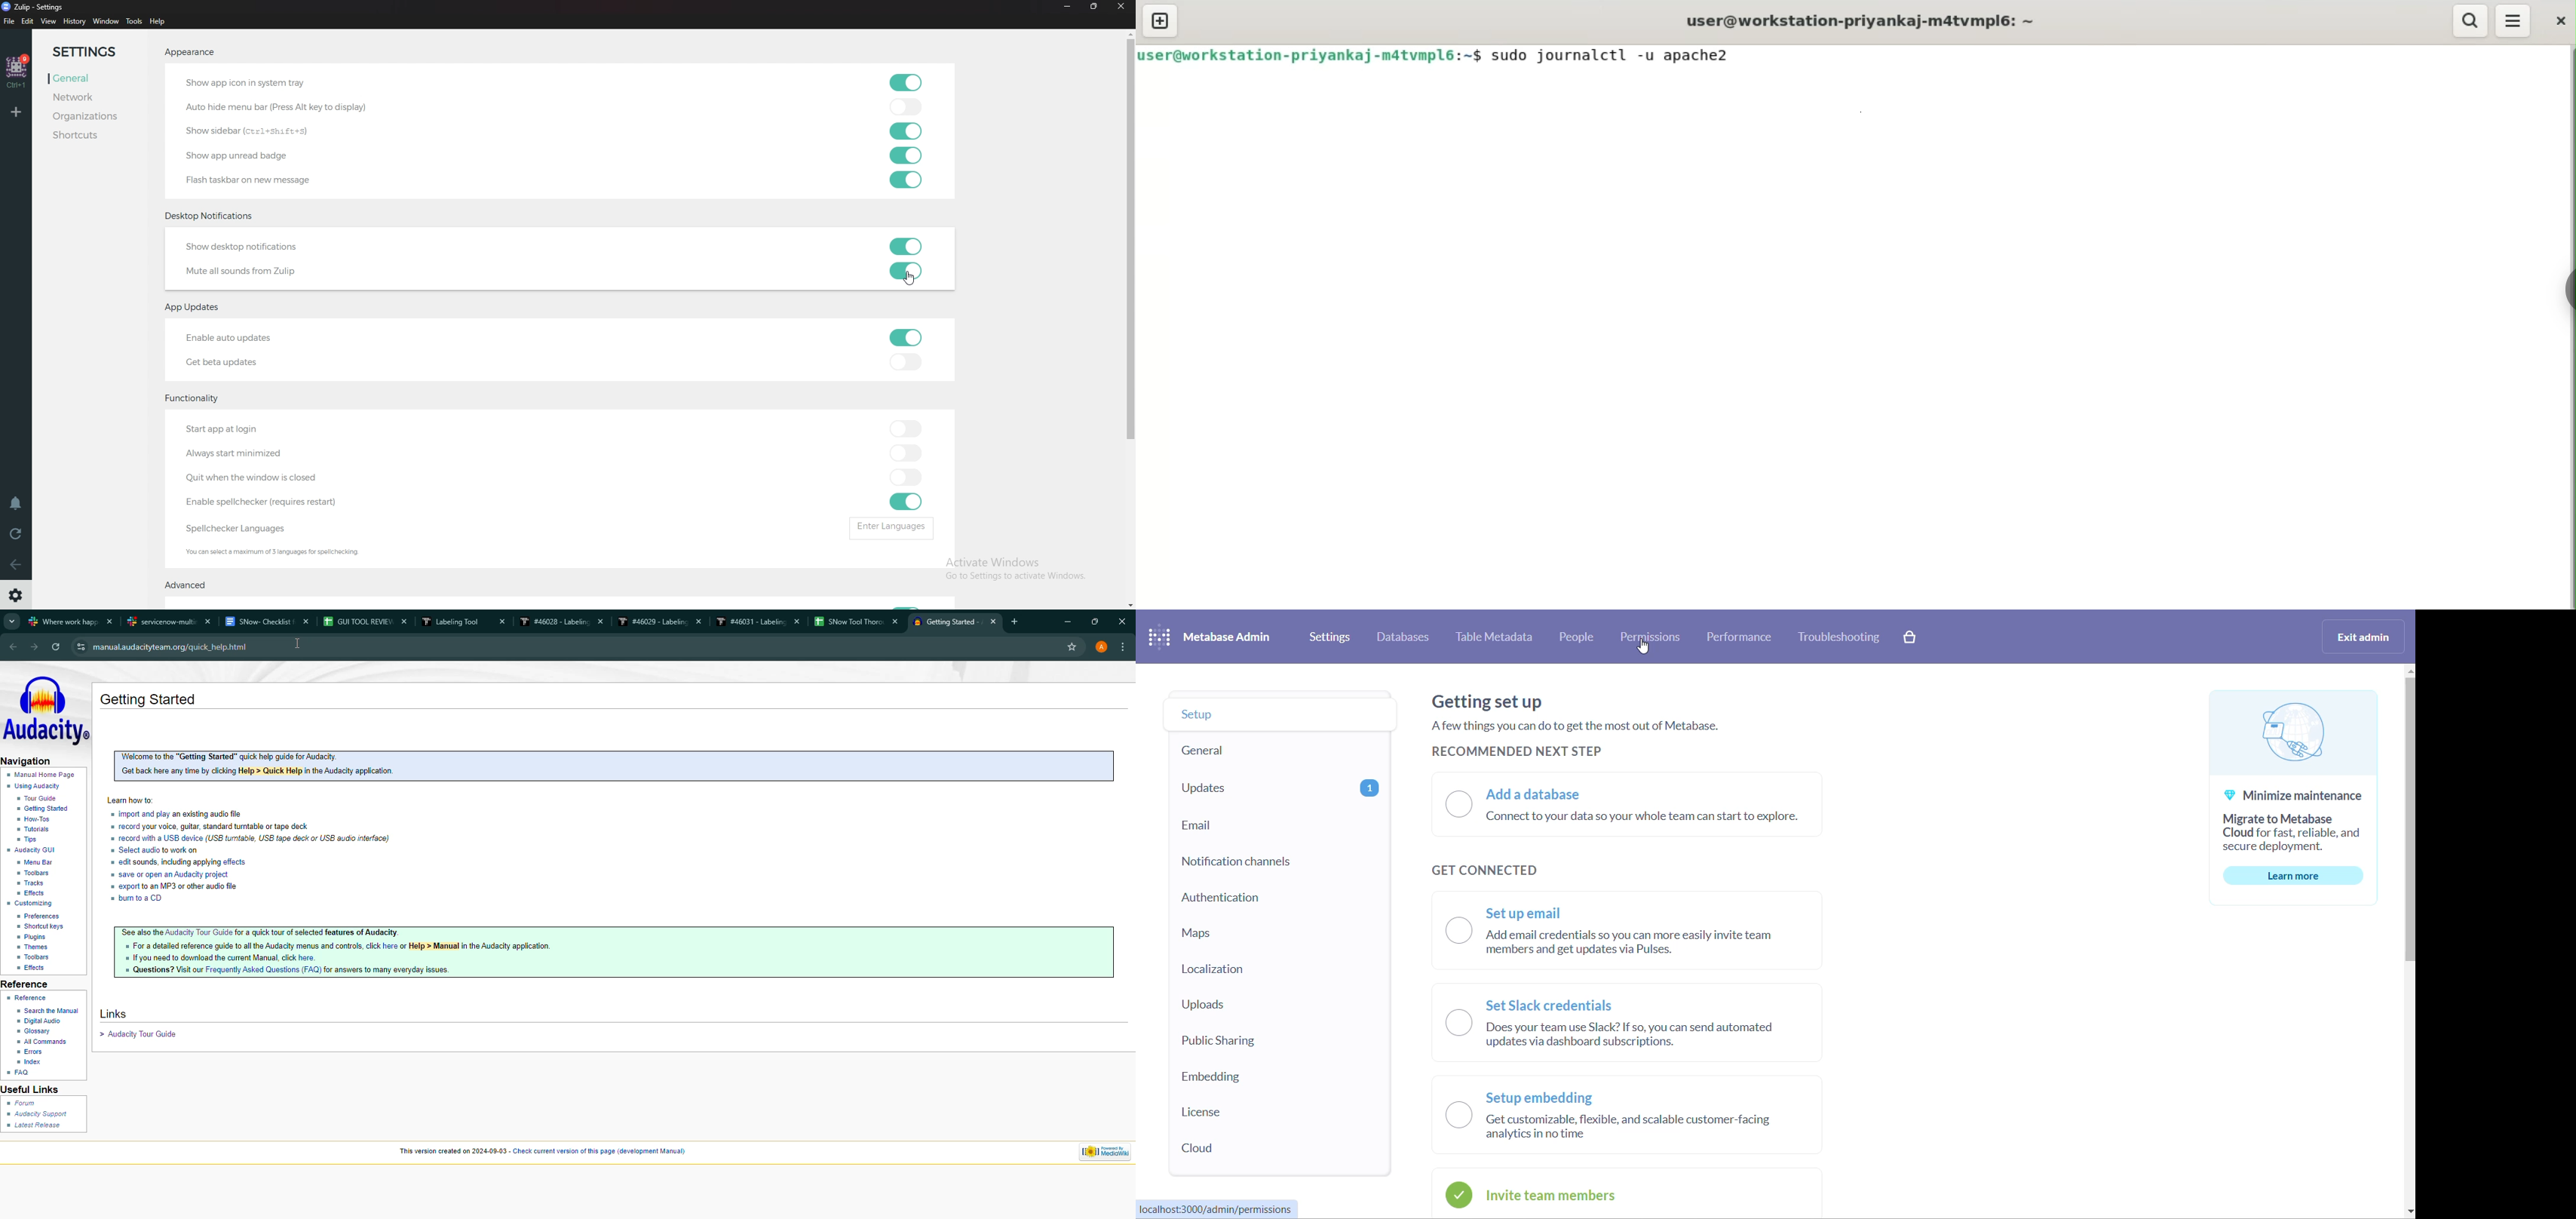  I want to click on Close, so click(1122, 7).